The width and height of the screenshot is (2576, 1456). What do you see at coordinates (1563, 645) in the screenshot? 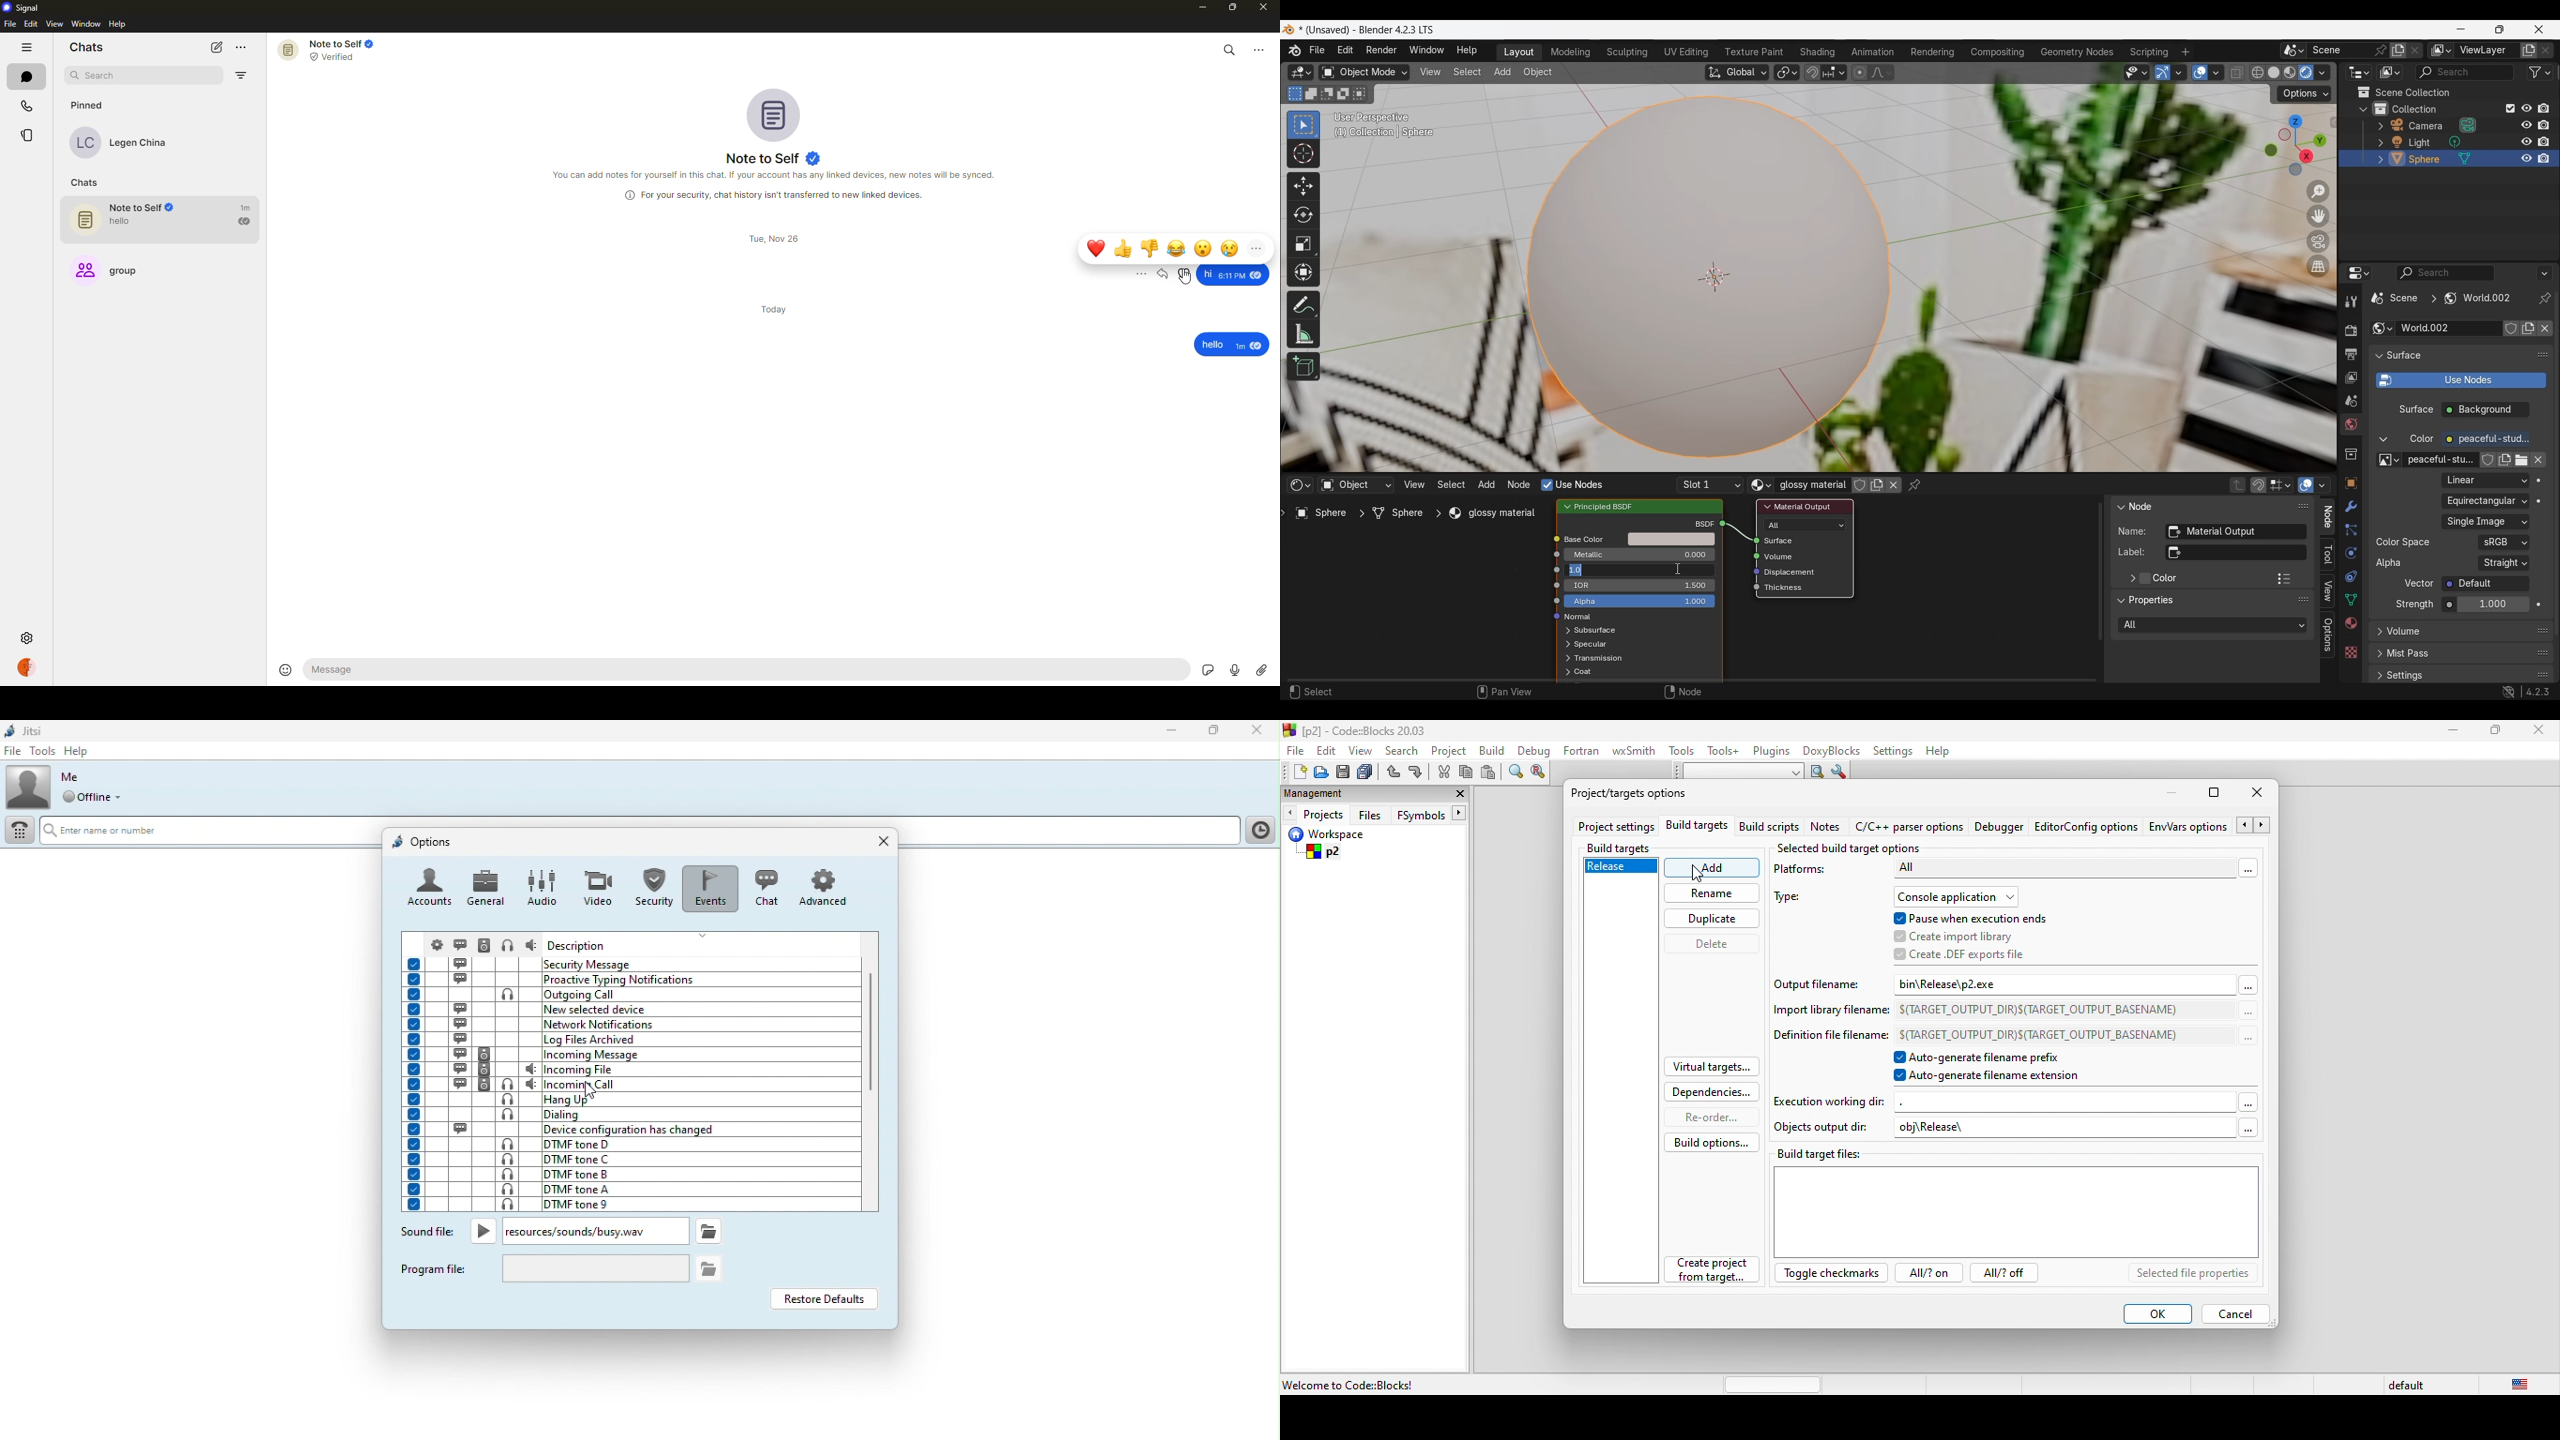
I see `expand respective scenes` at bounding box center [1563, 645].